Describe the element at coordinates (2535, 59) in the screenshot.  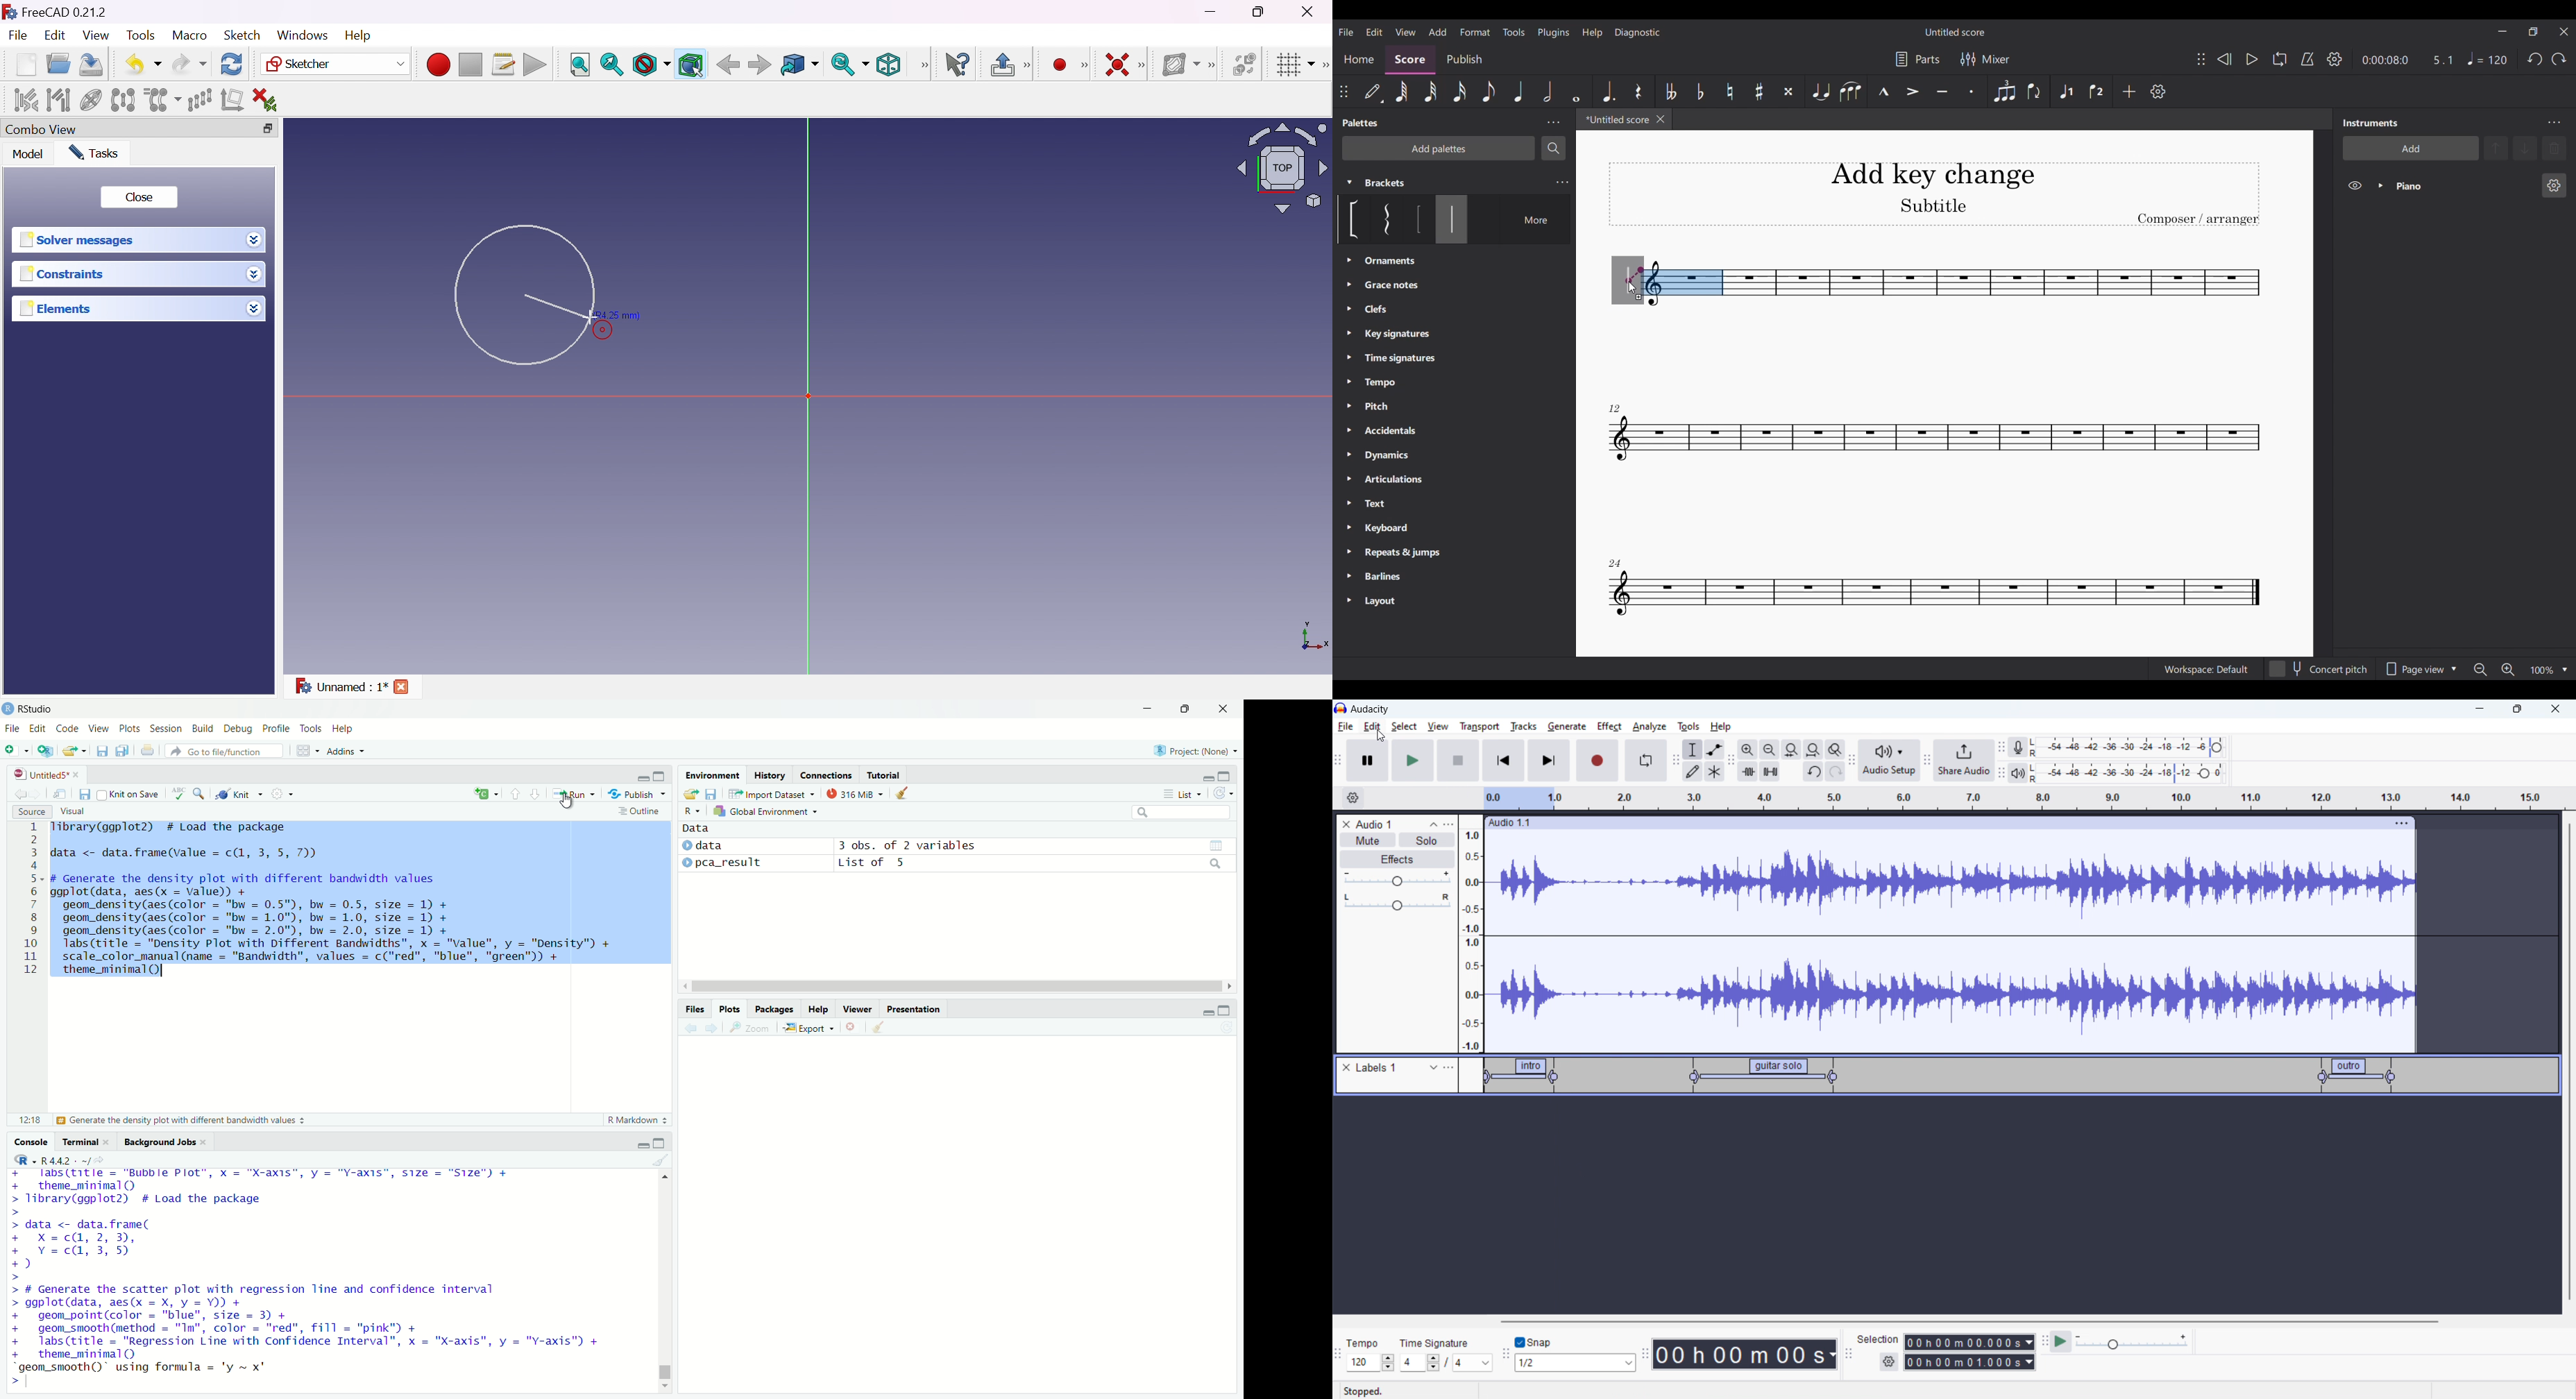
I see `Undo` at that location.